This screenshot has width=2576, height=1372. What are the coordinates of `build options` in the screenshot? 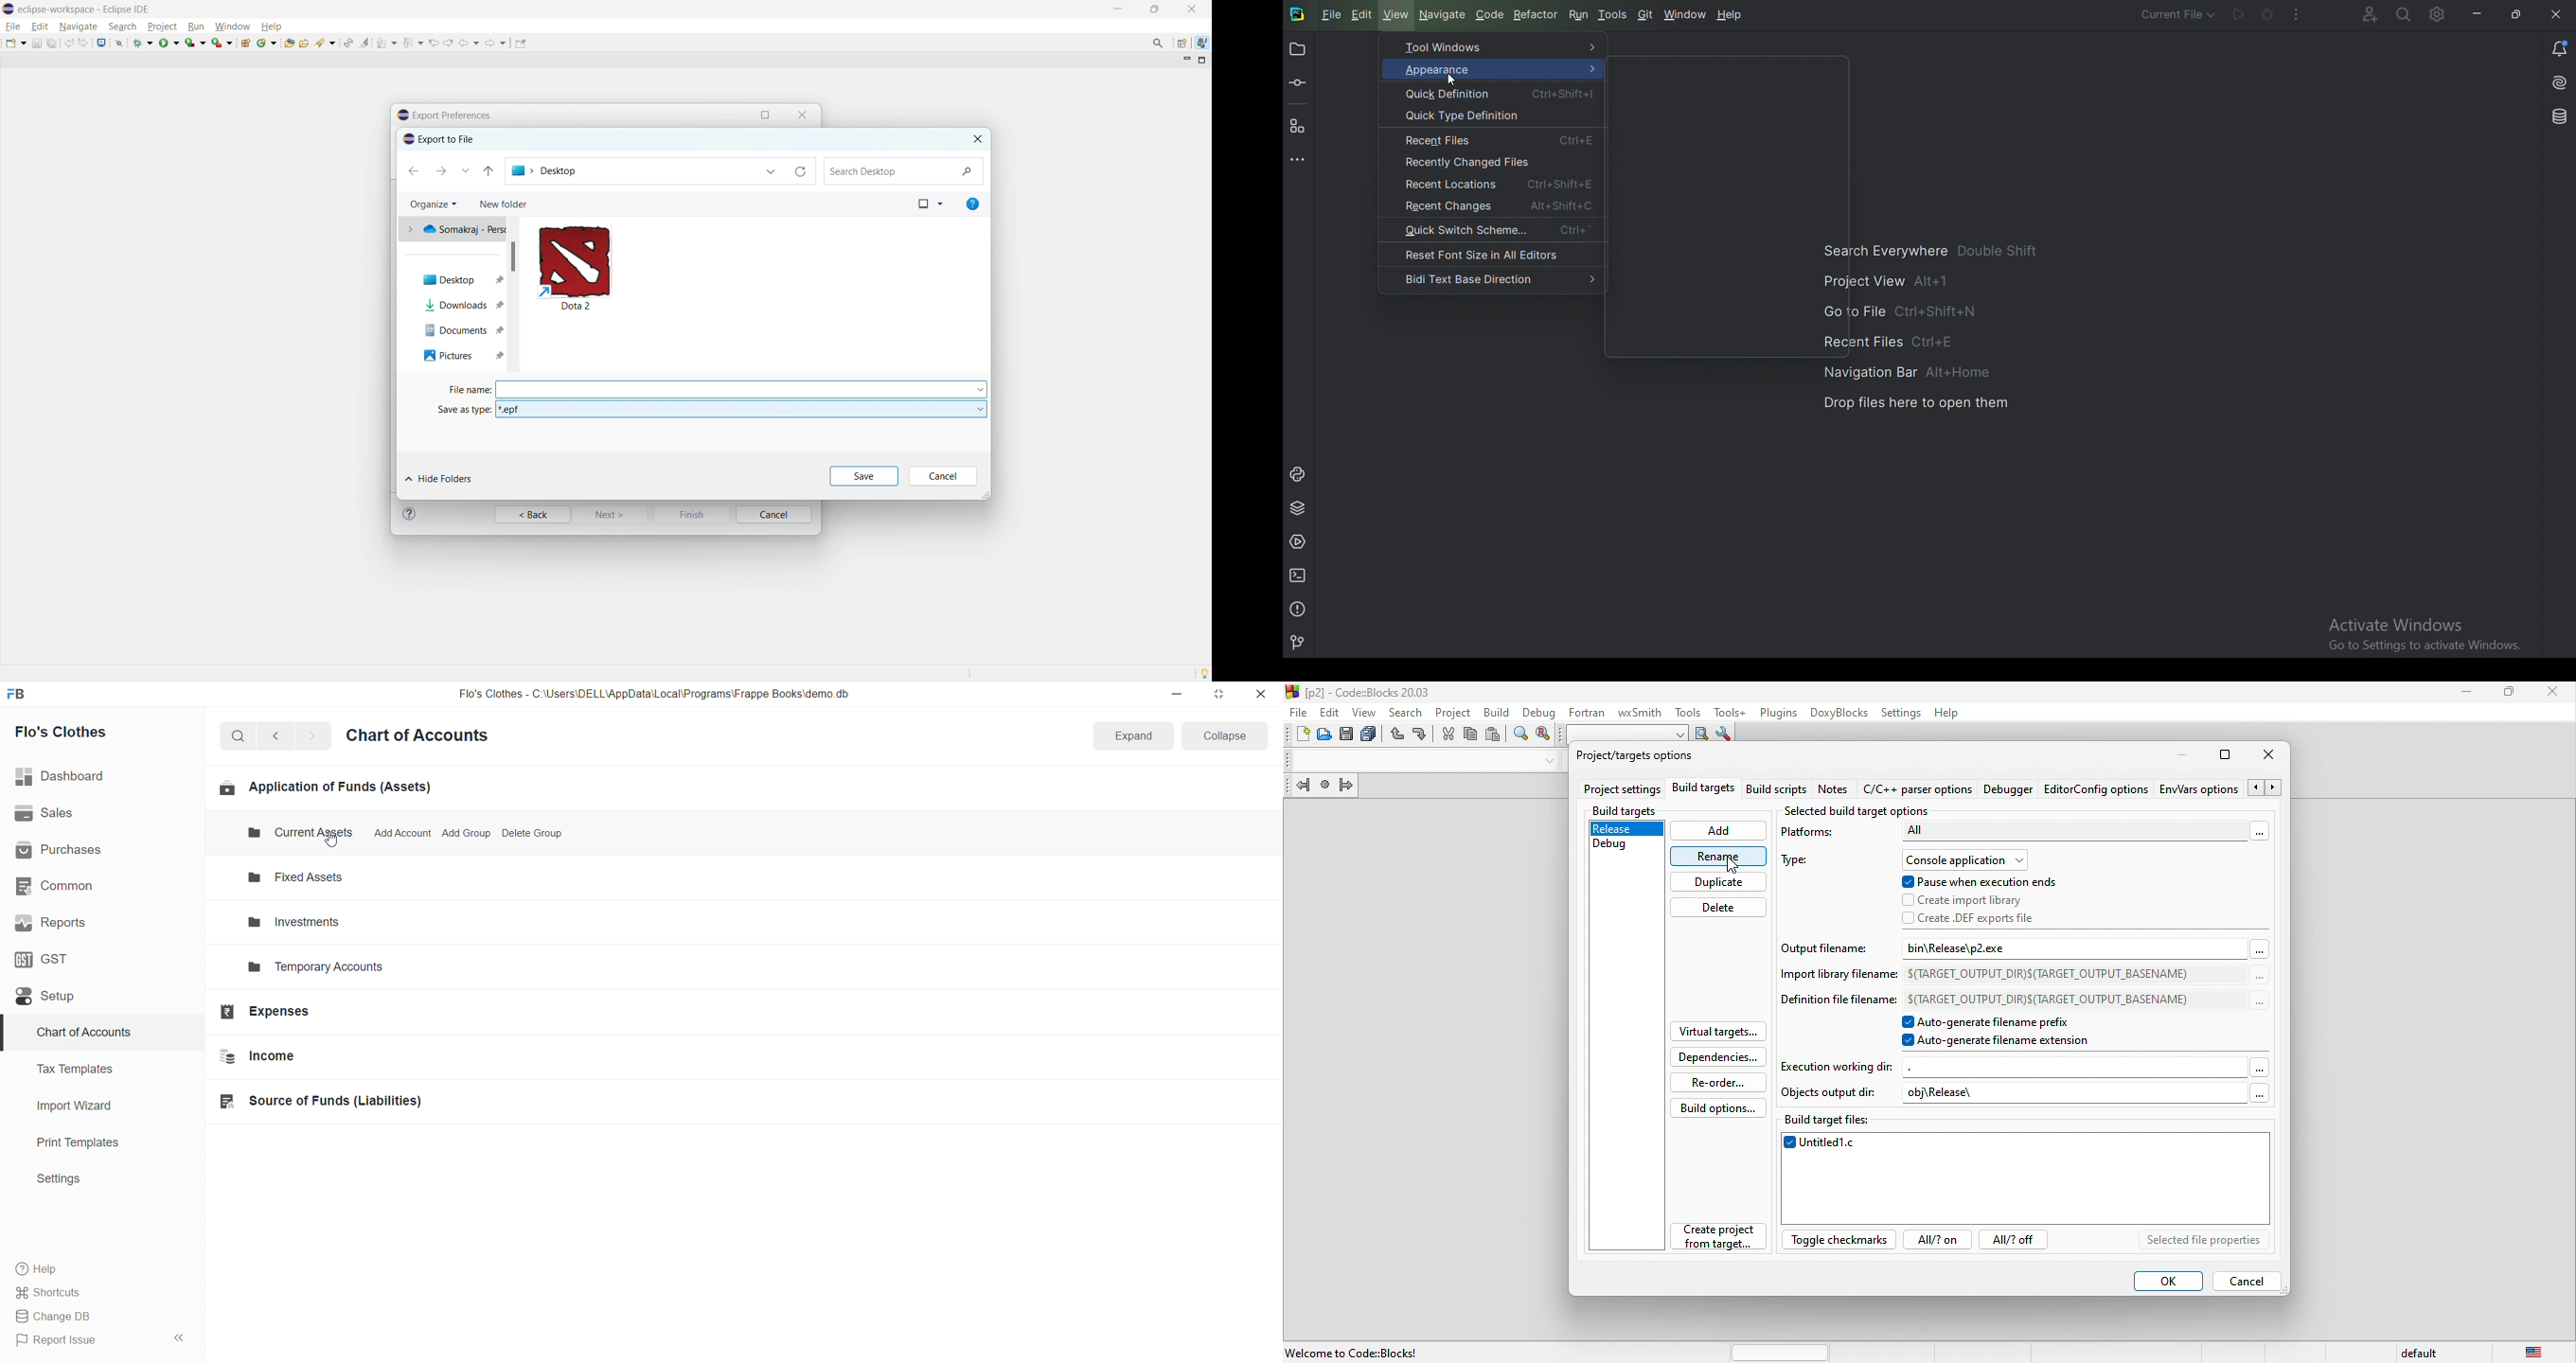 It's located at (1718, 1108).